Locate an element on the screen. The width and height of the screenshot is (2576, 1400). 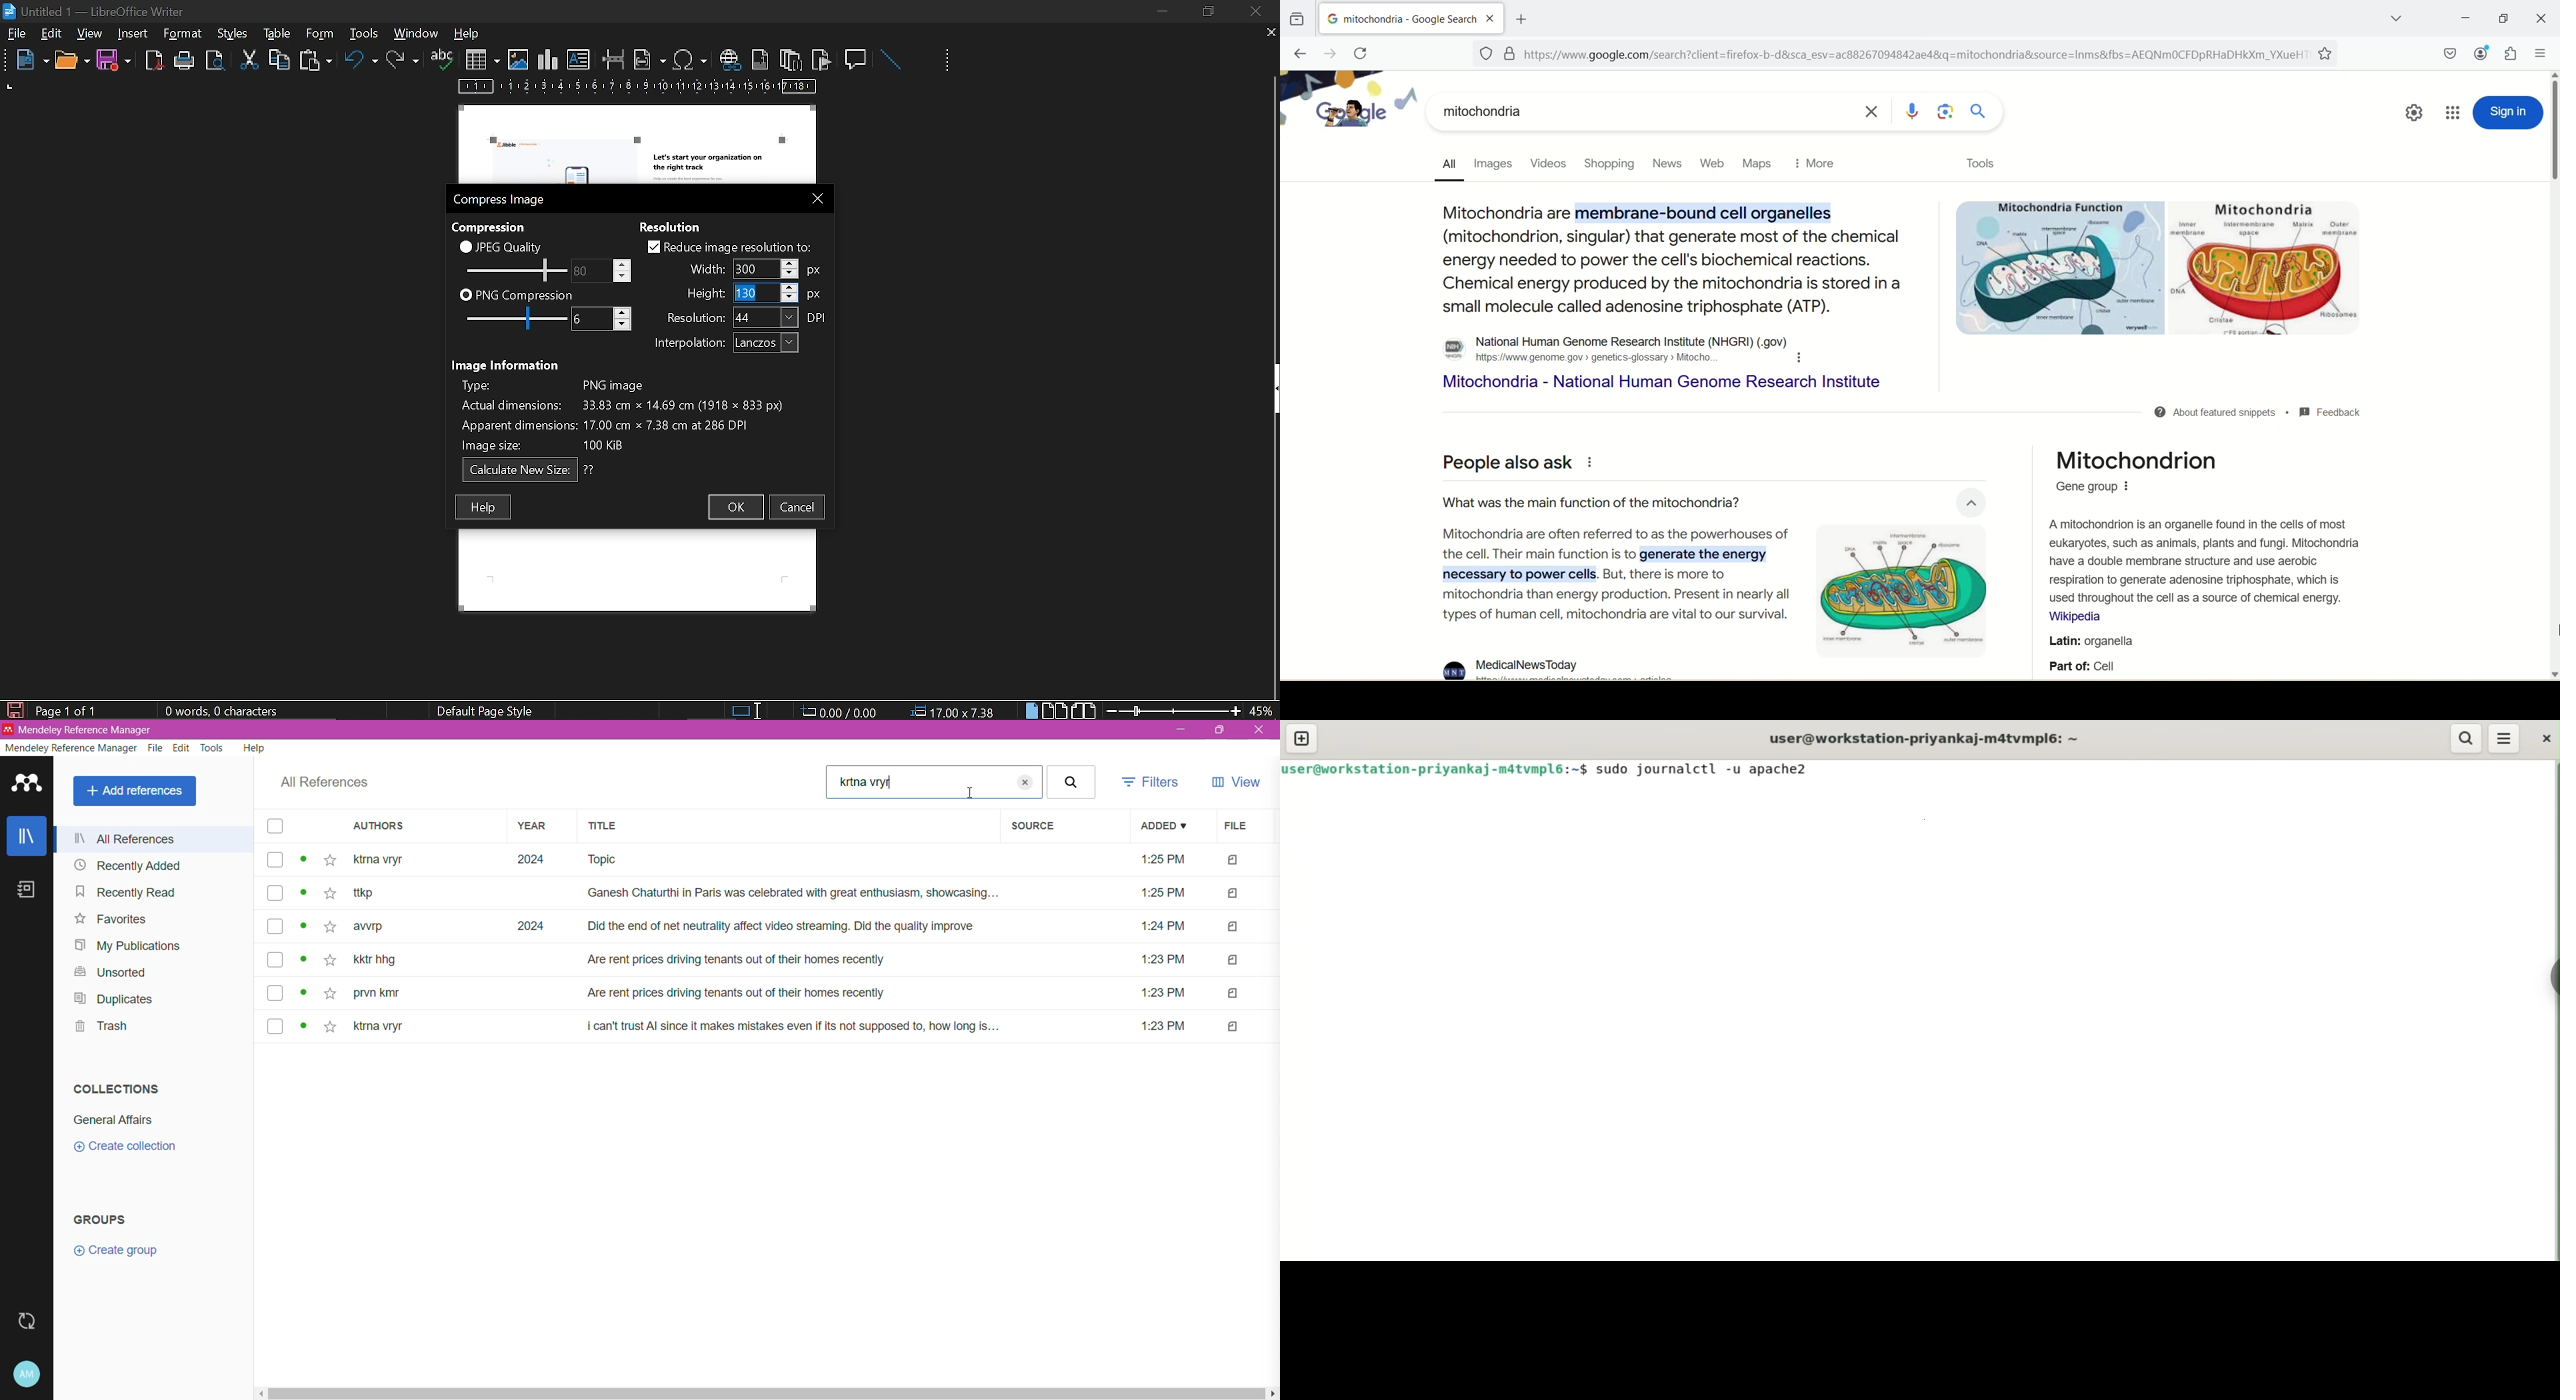
searched for "krtna veye" is located at coordinates (917, 782).